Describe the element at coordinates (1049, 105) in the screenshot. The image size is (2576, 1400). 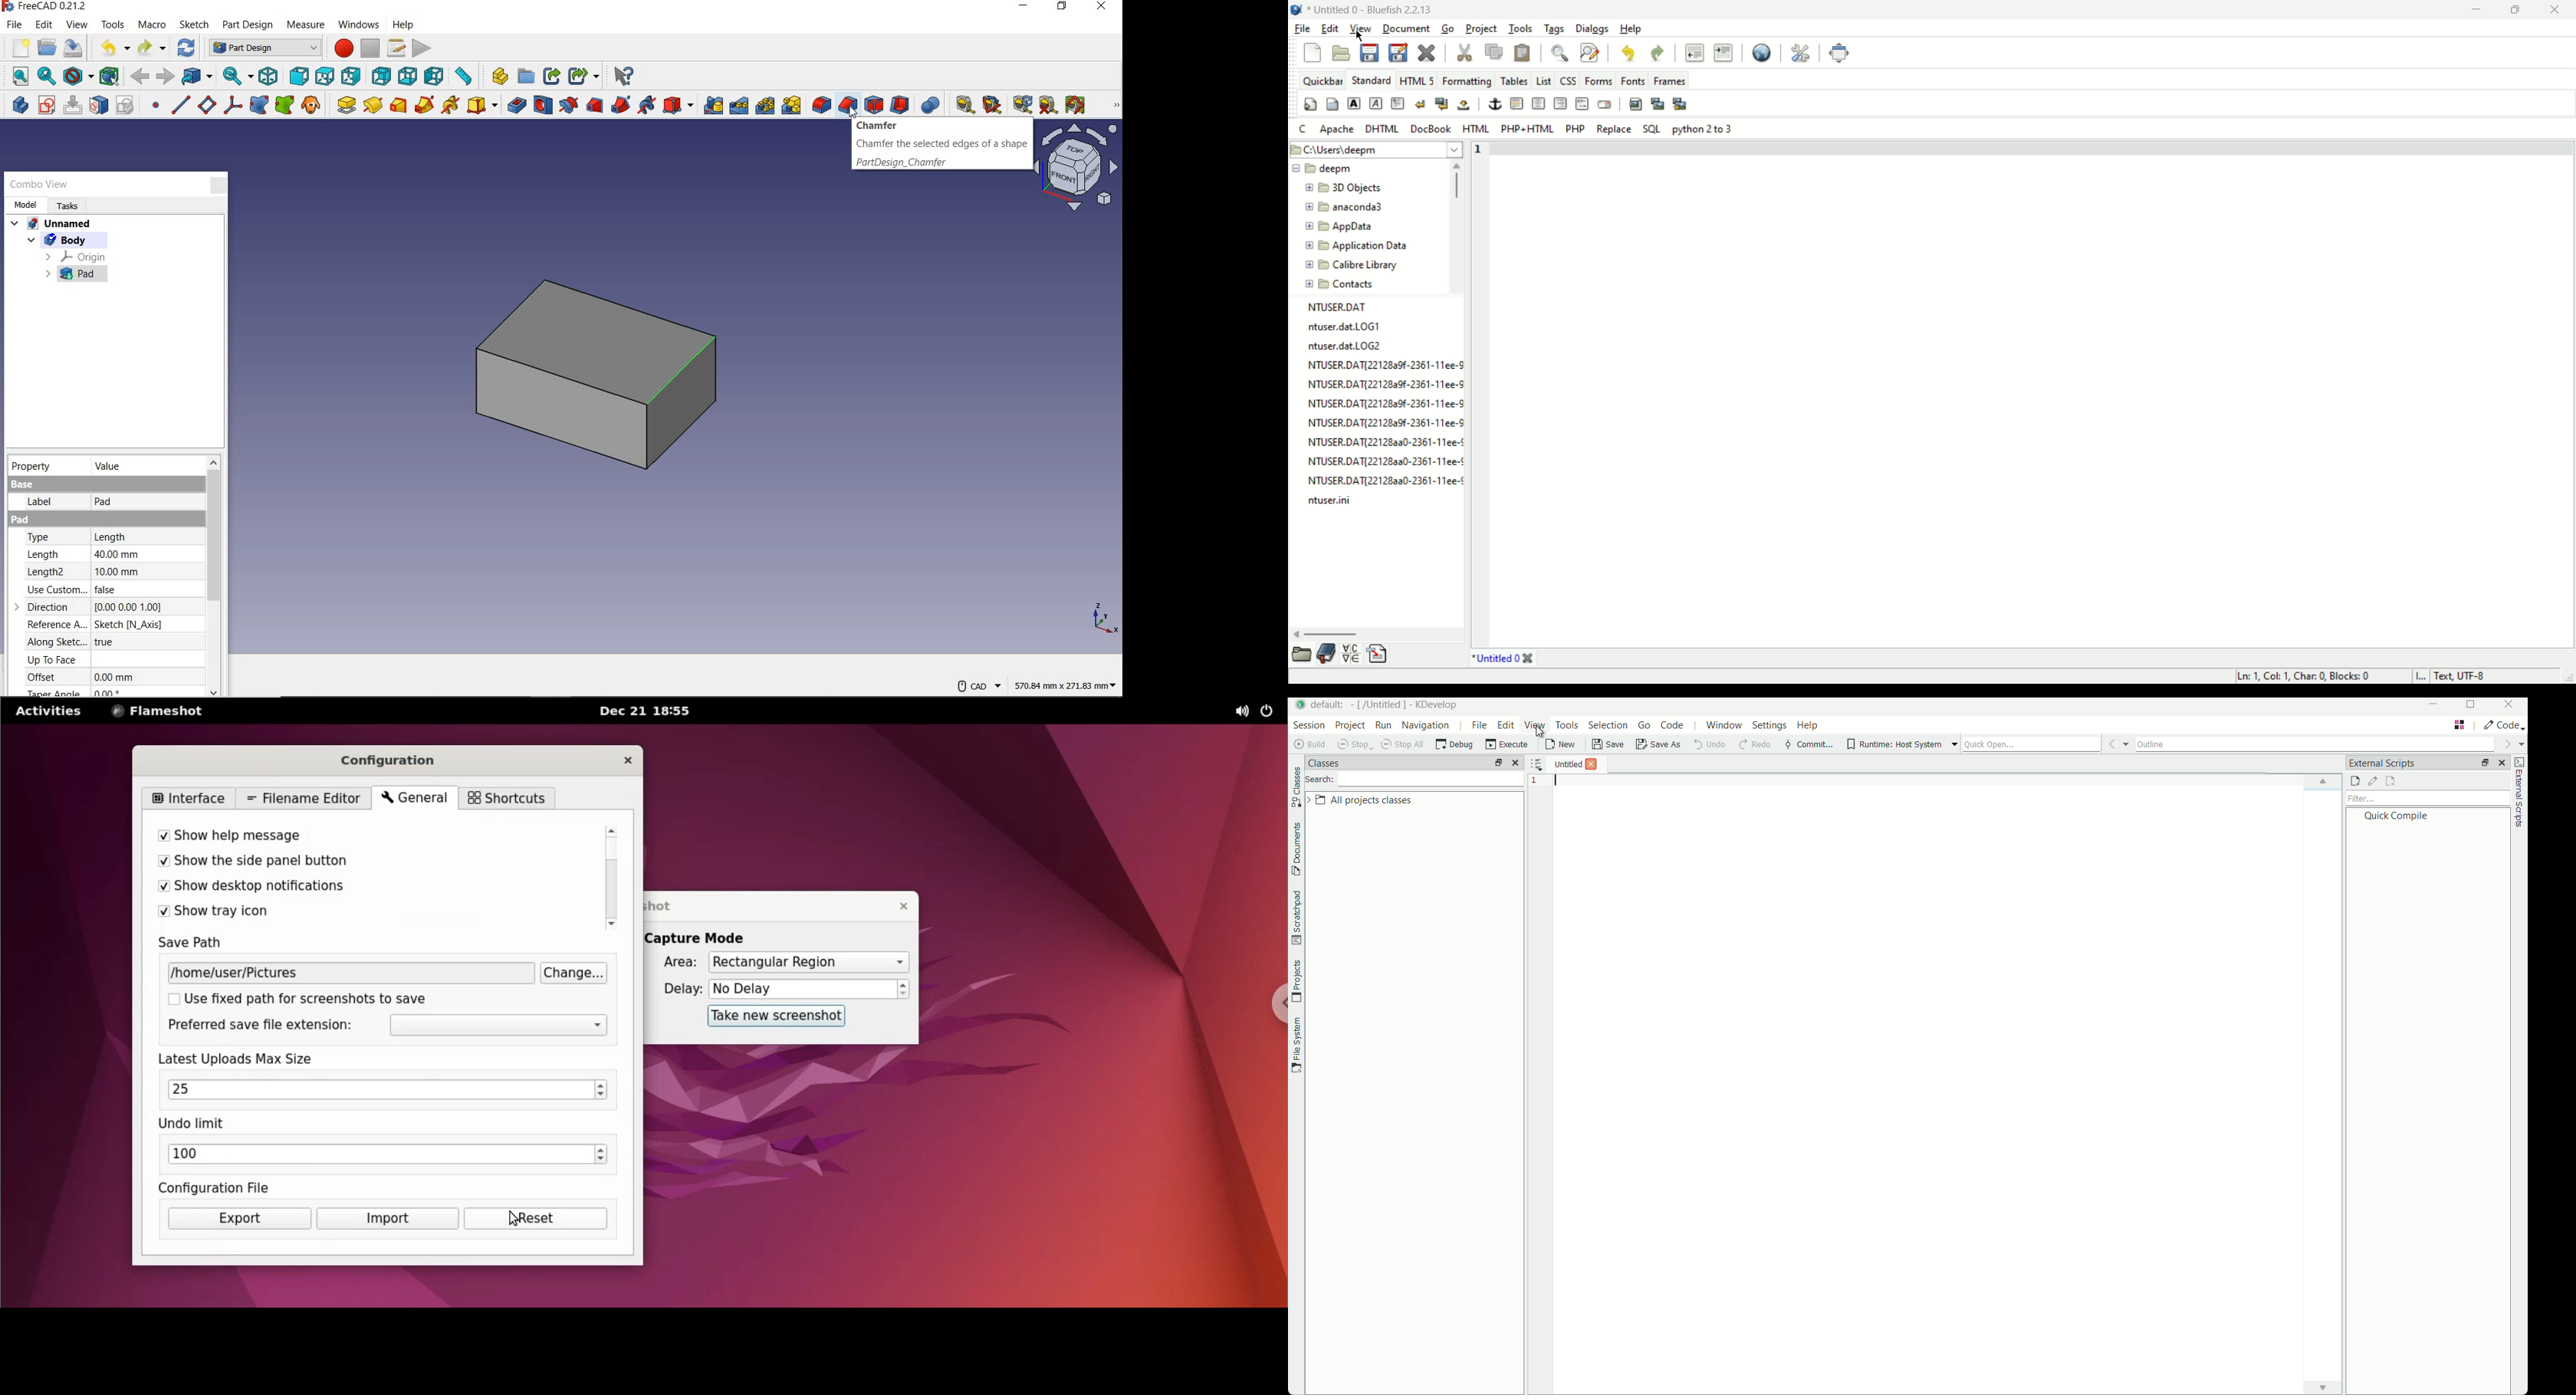
I see `clear all` at that location.